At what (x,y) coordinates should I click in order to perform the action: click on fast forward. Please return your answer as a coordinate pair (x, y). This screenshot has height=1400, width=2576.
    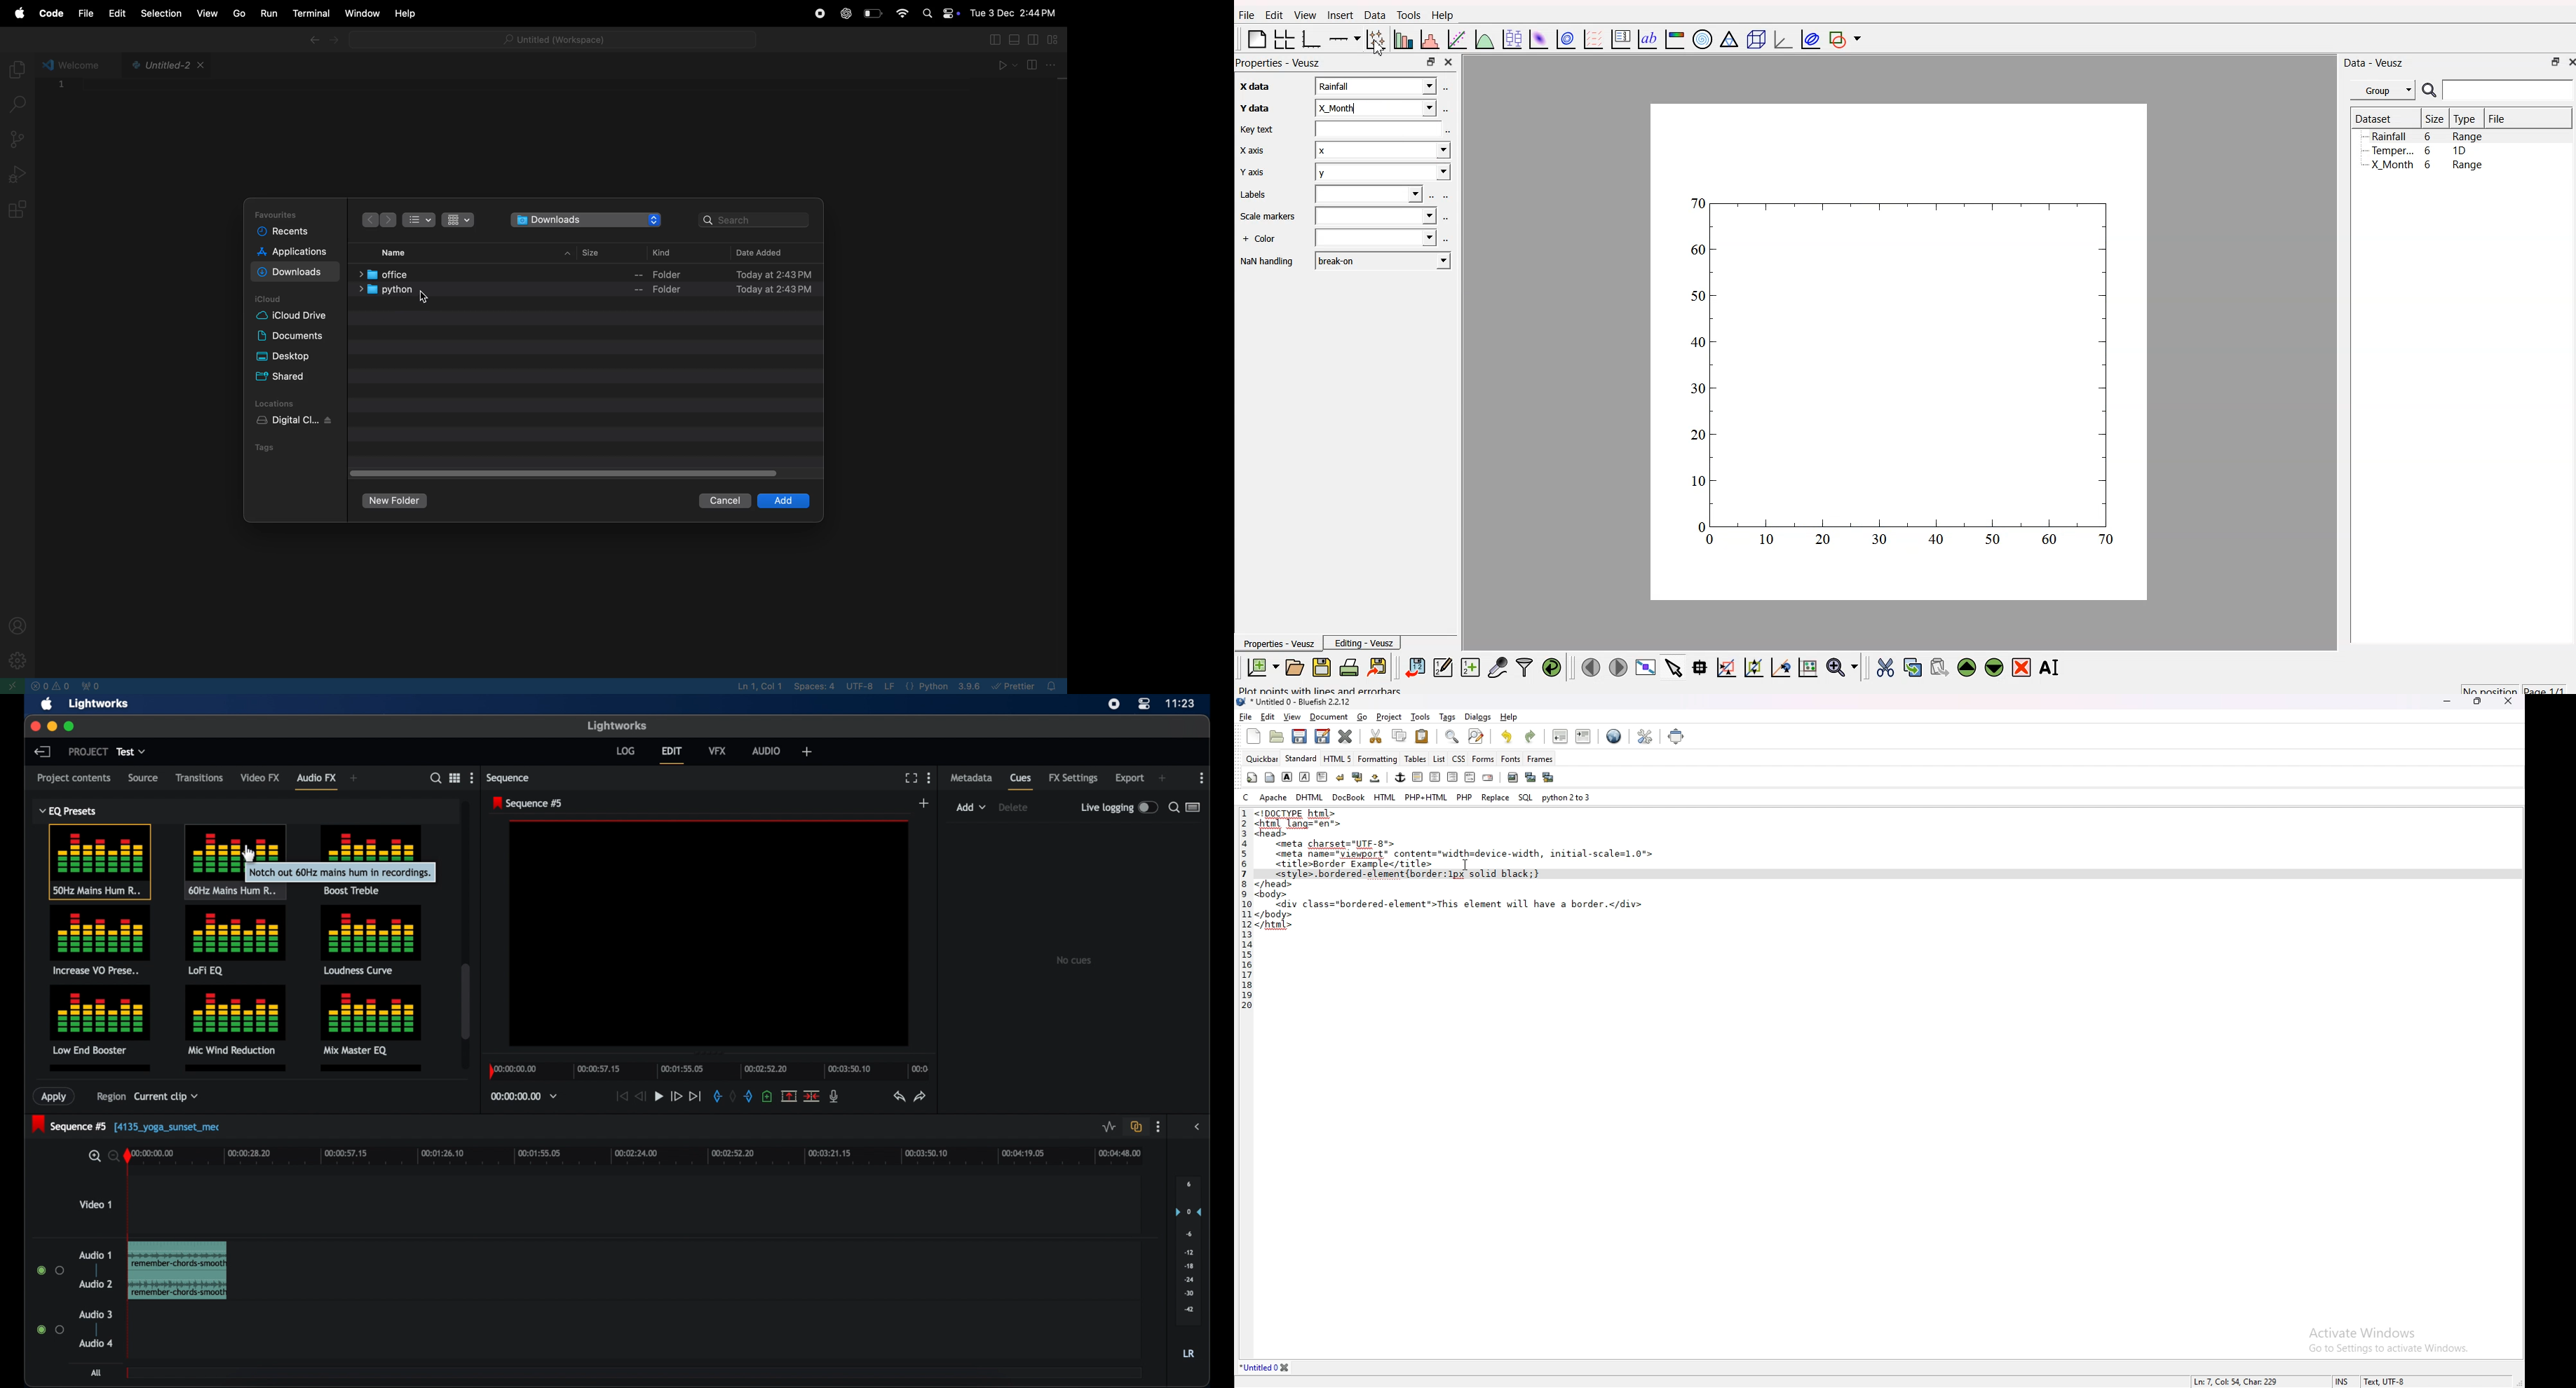
    Looking at the image, I should click on (676, 1098).